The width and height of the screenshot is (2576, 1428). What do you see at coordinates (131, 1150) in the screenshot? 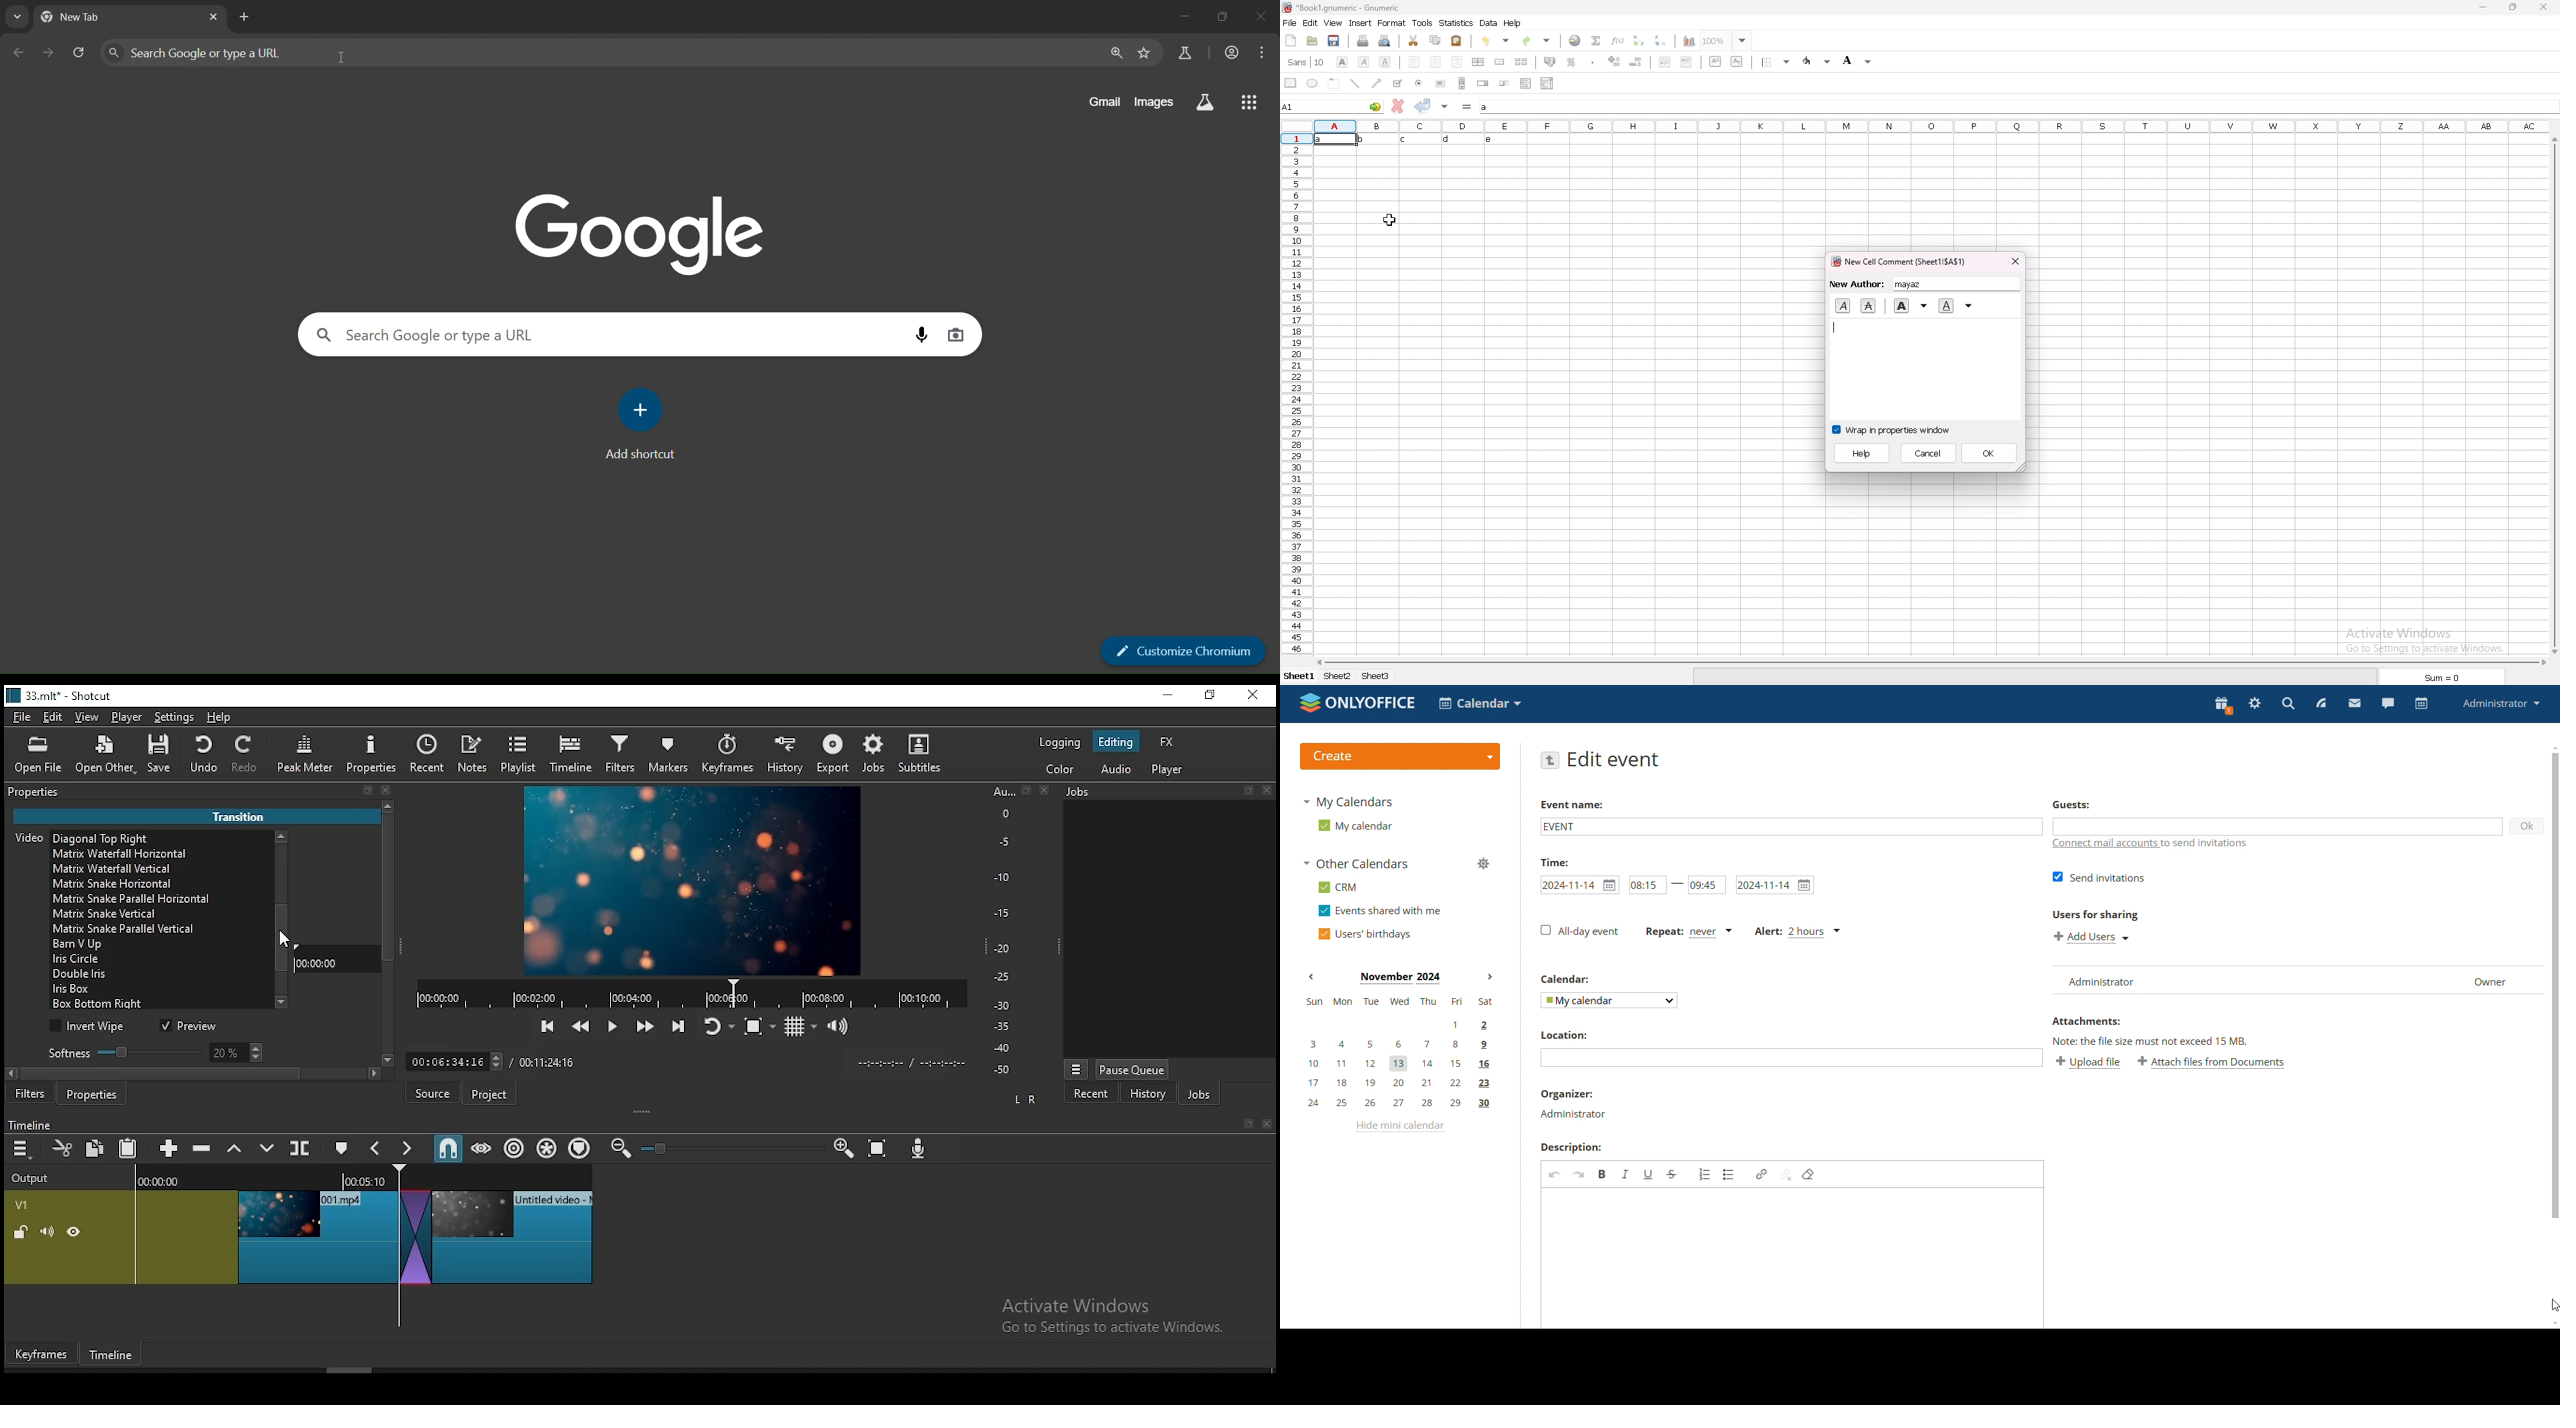
I see `paste` at bounding box center [131, 1150].